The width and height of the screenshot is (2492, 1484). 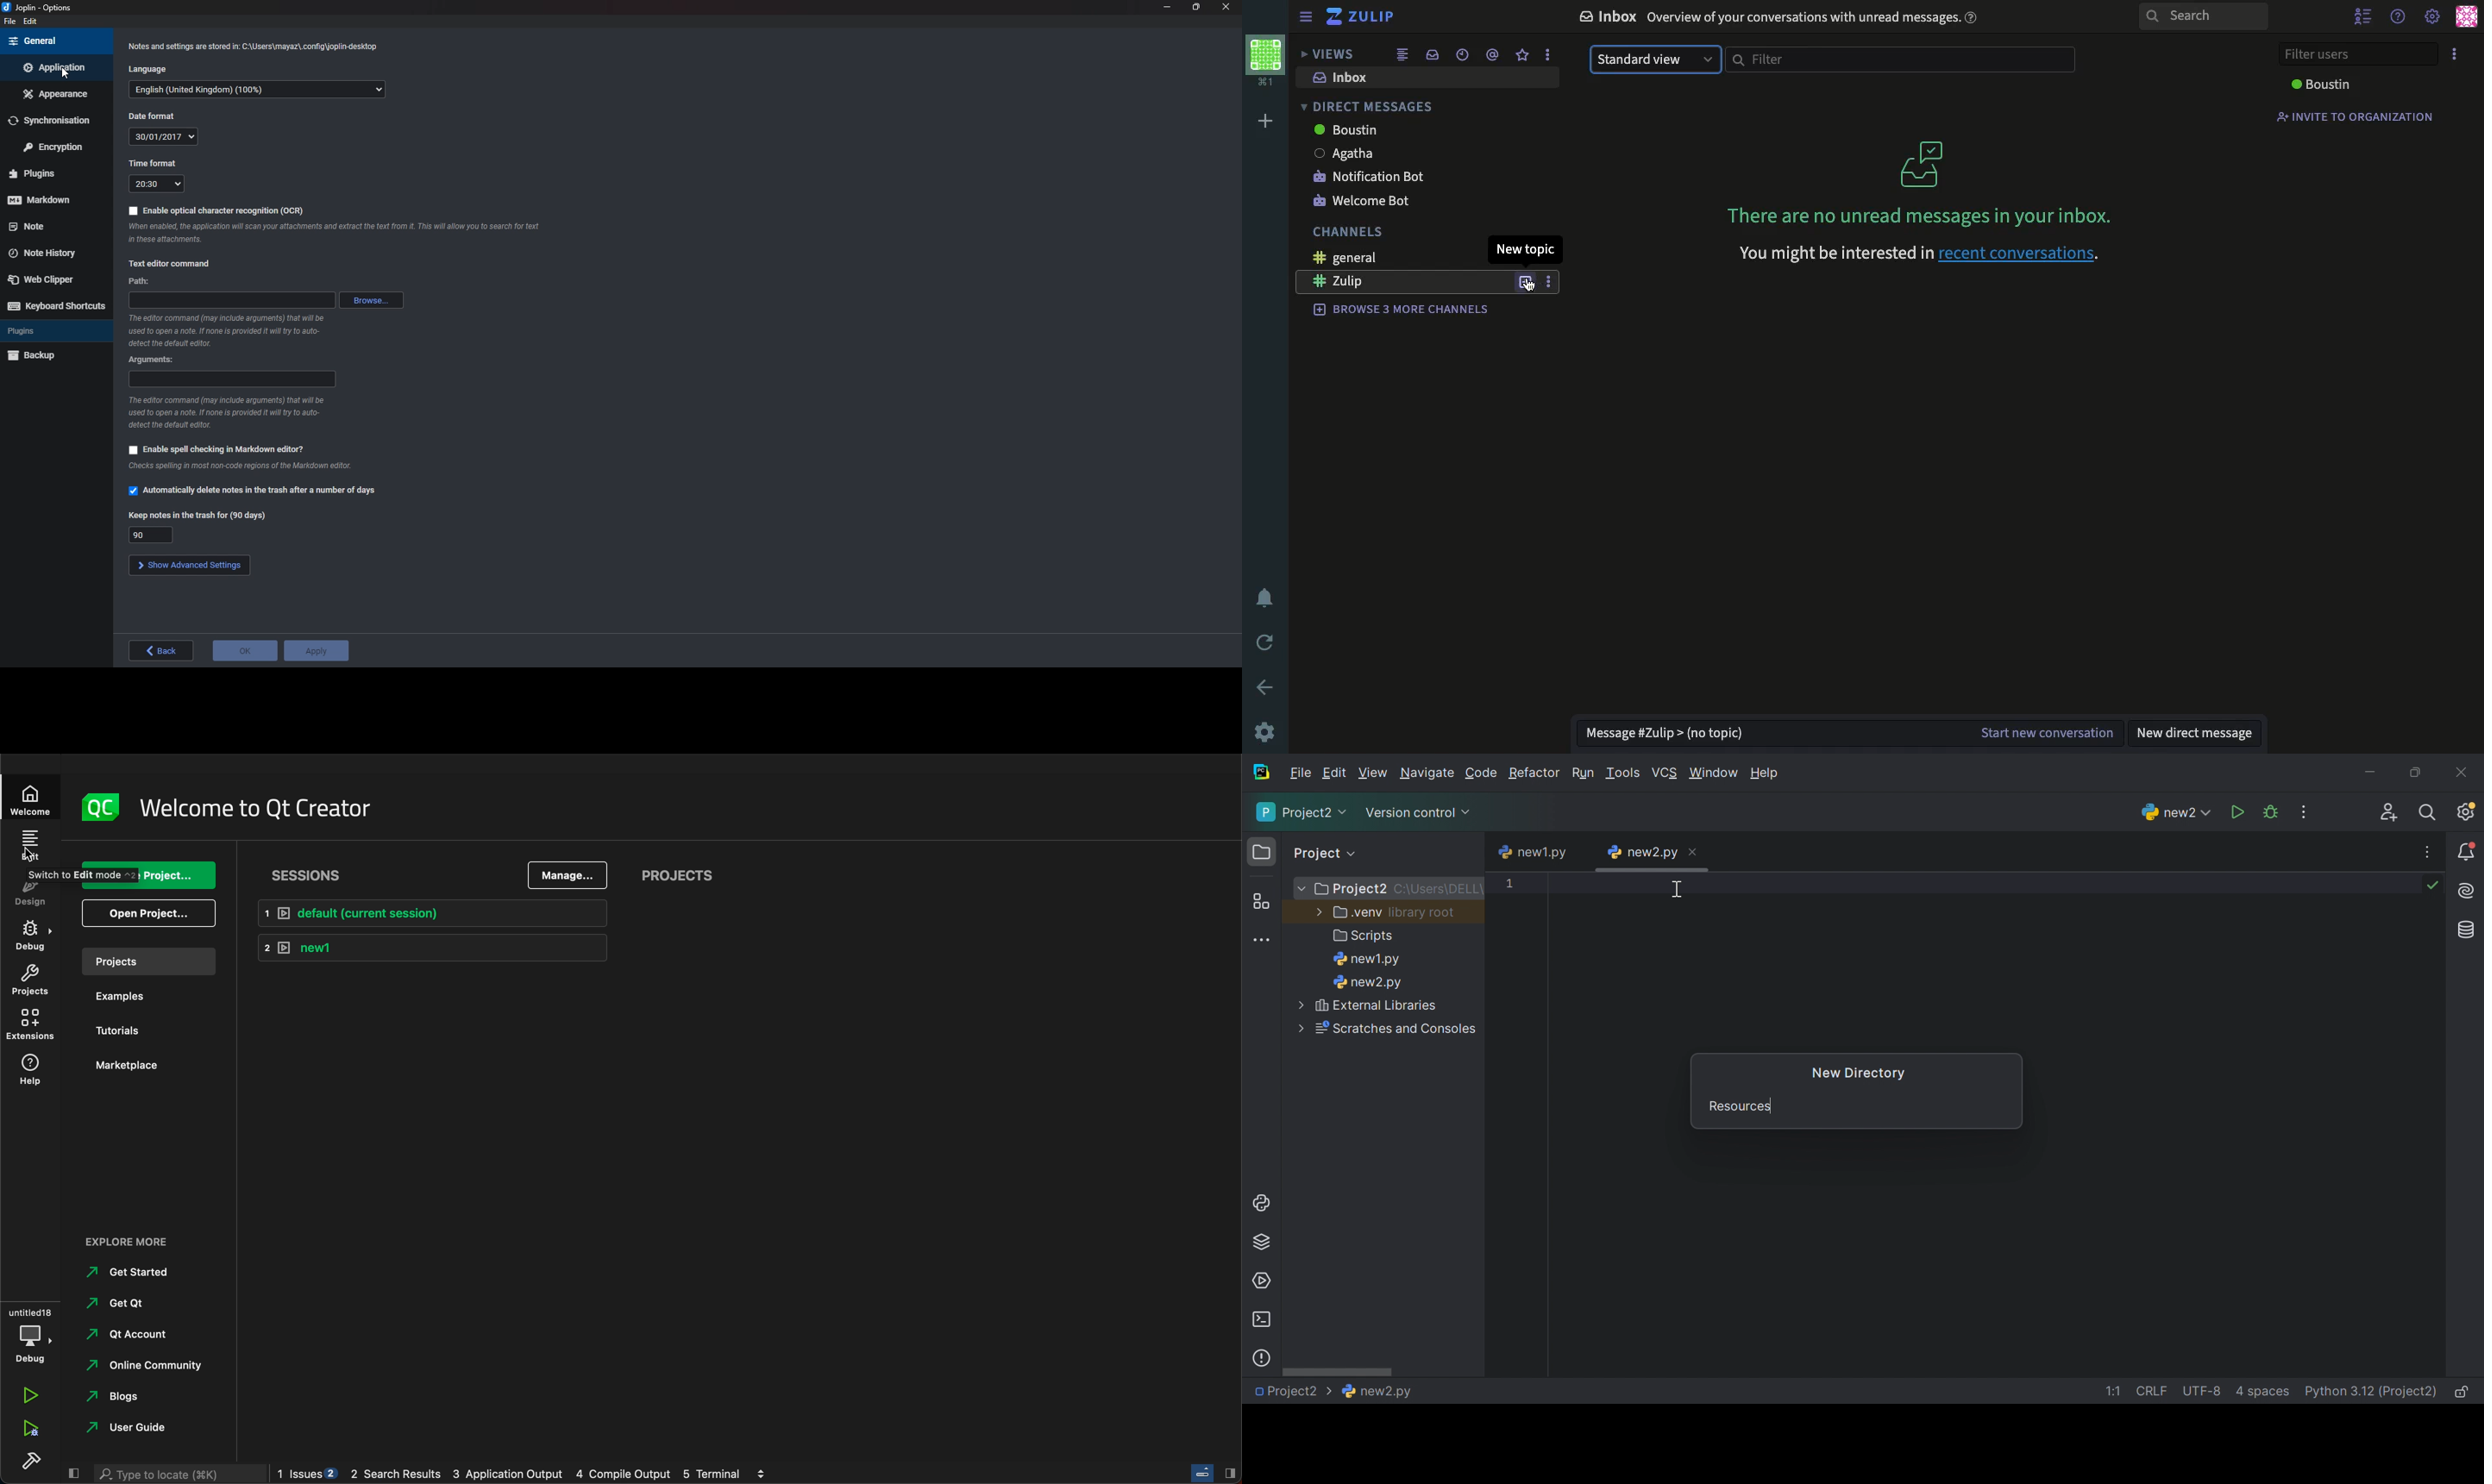 I want to click on Automatically delete notes, so click(x=253, y=492).